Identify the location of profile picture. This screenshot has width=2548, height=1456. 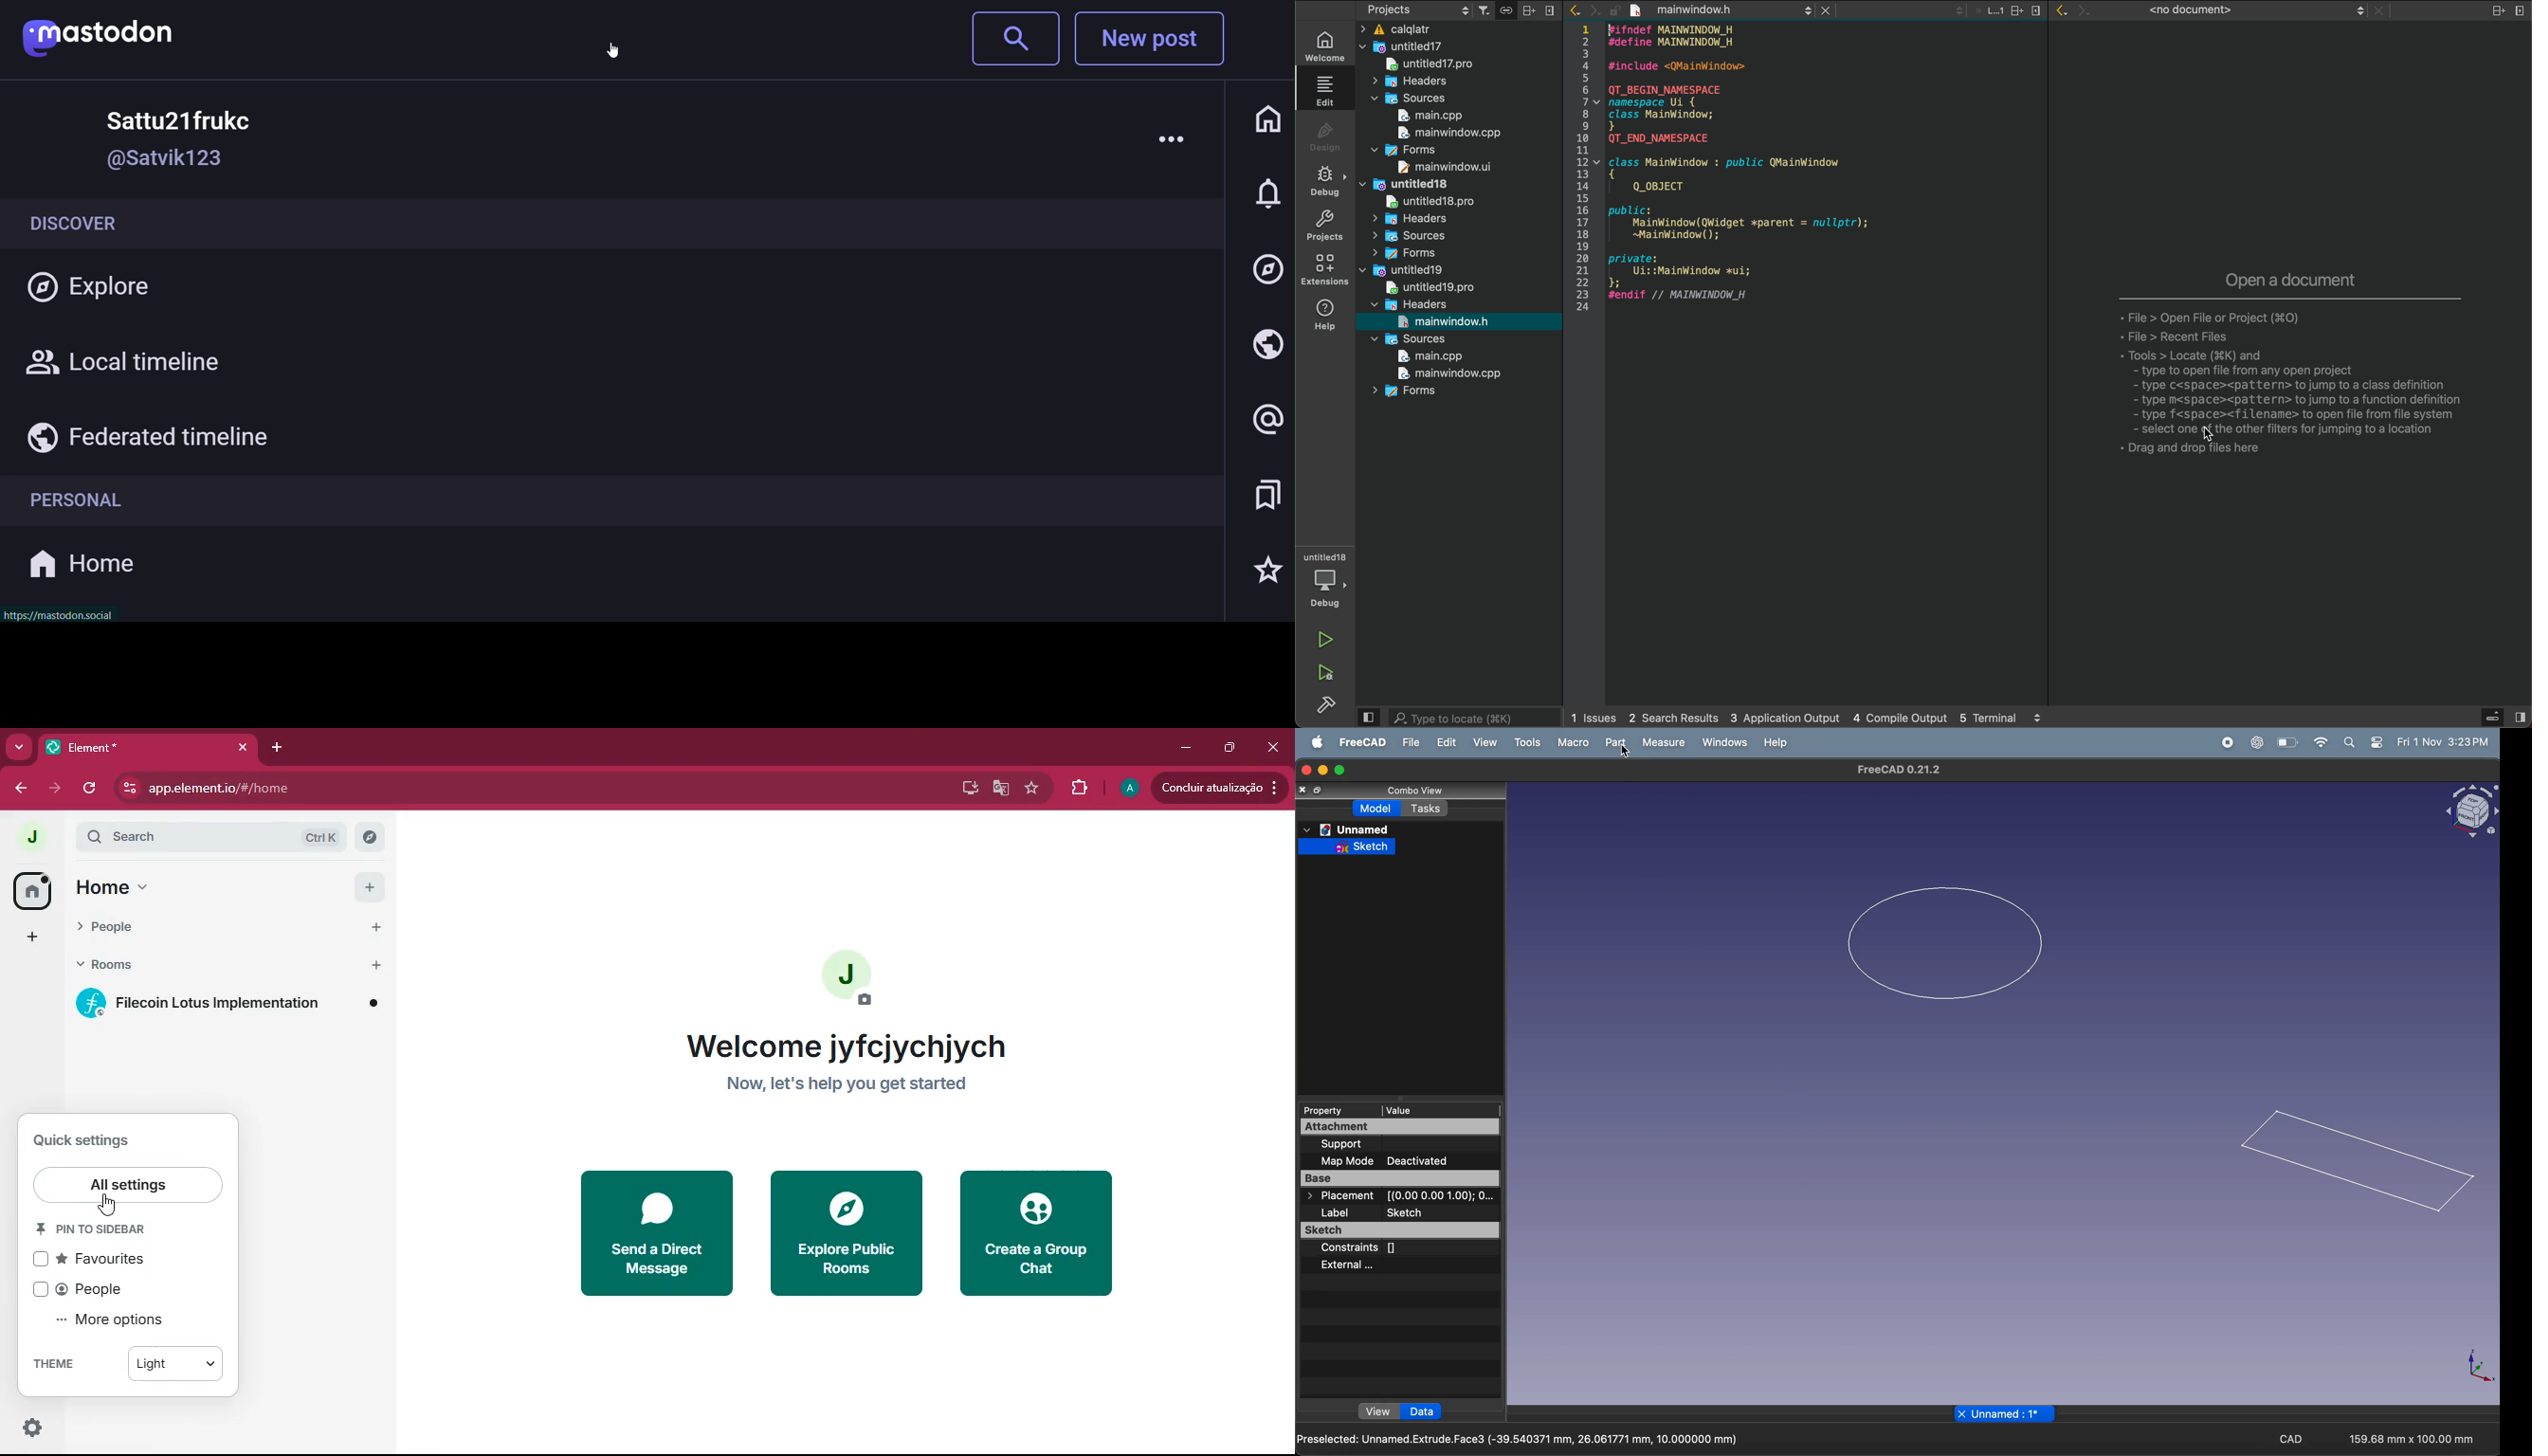
(1126, 788).